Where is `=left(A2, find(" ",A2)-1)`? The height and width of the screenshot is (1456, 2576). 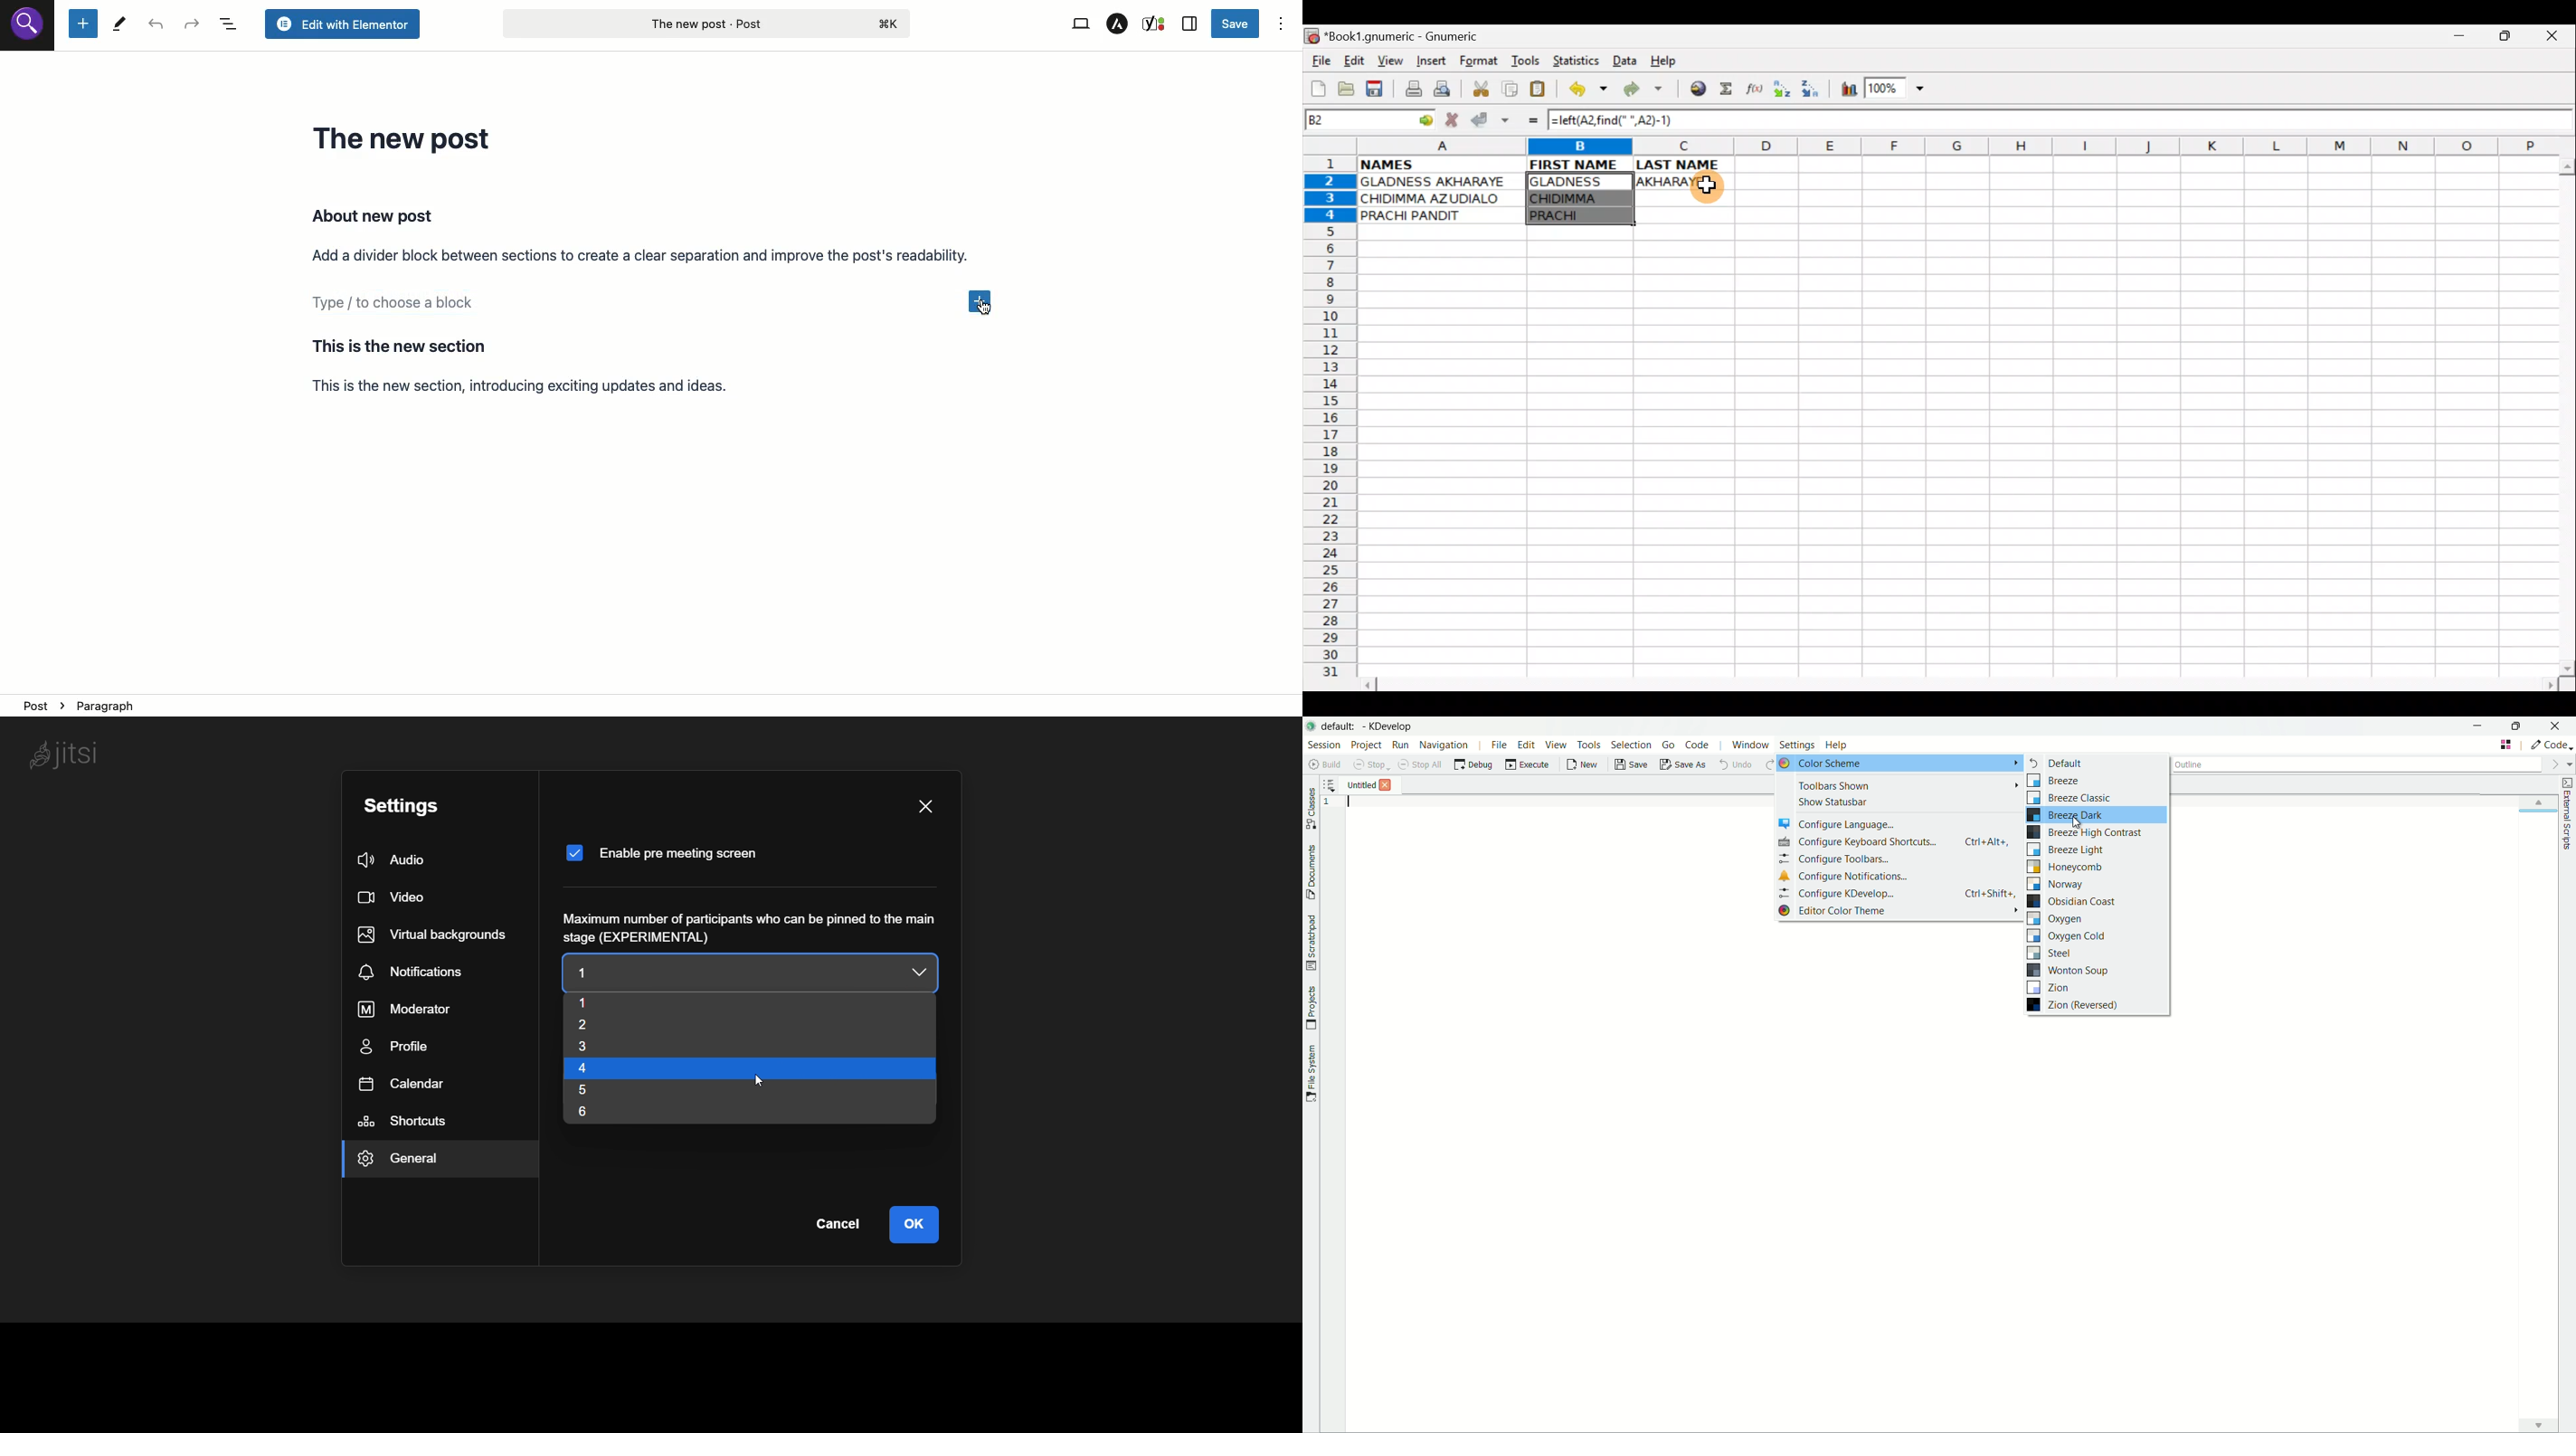 =left(A2, find(" ",A2)-1) is located at coordinates (1616, 121).